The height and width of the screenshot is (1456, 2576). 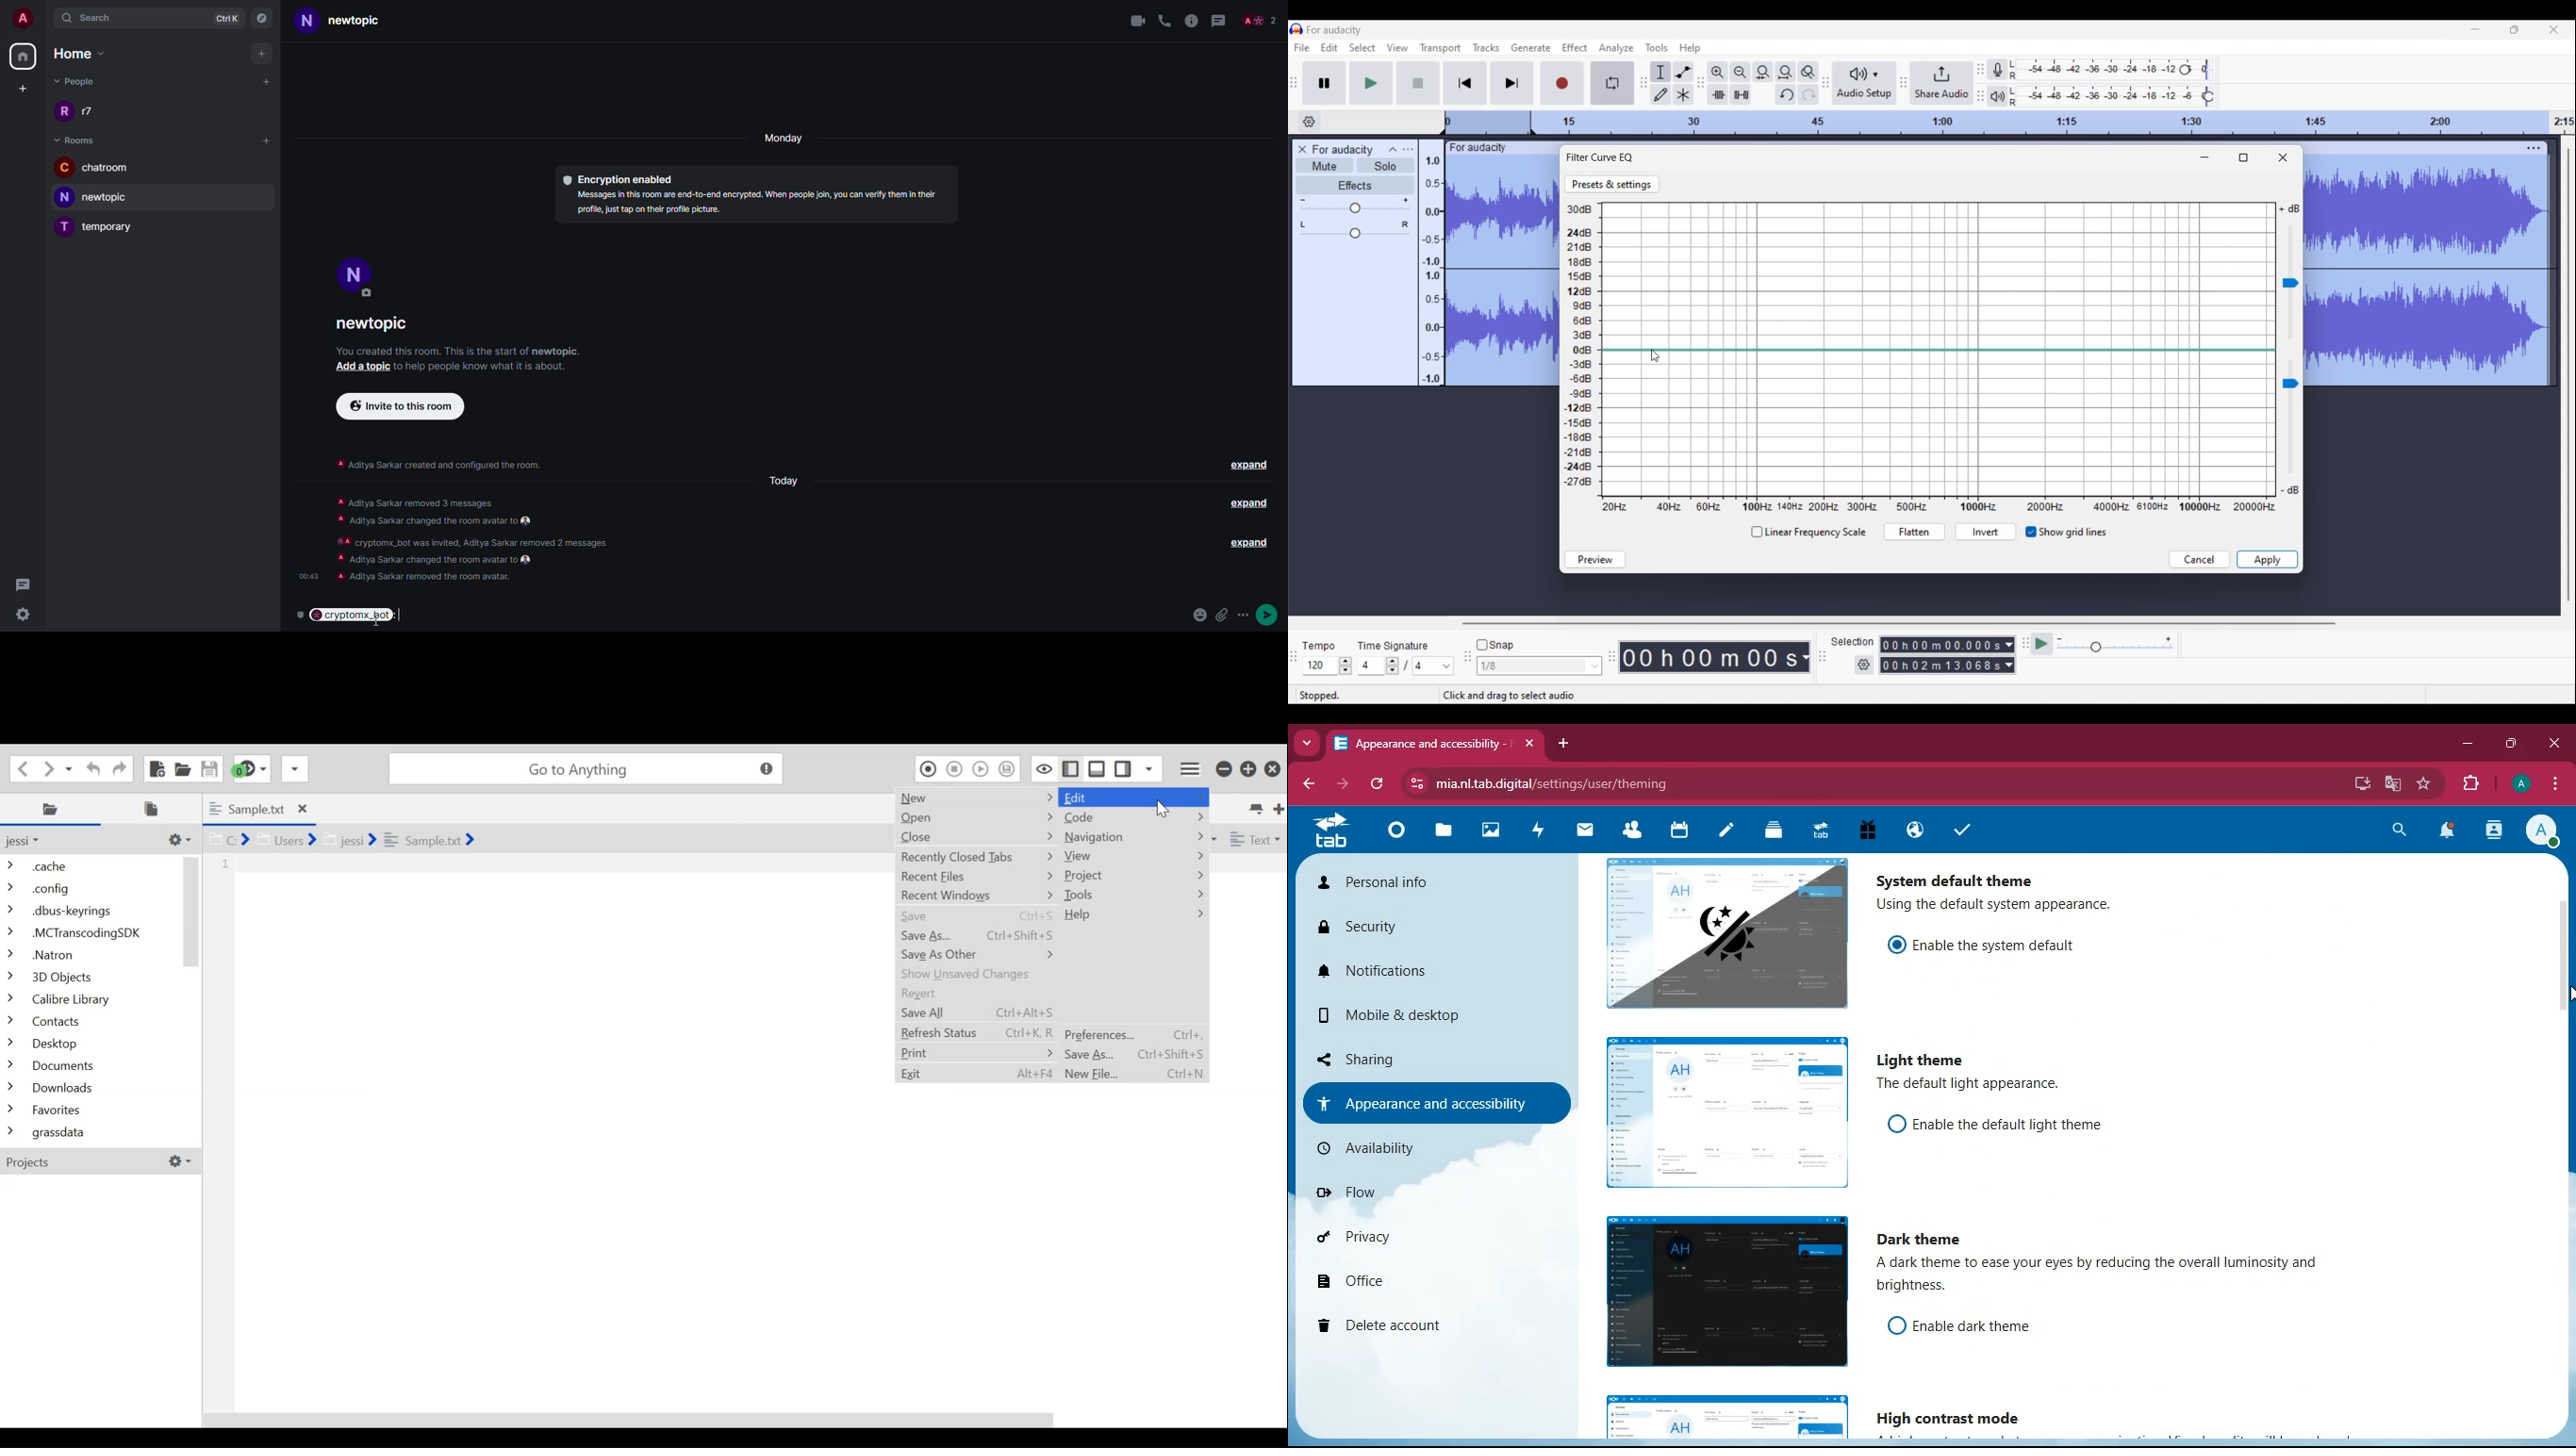 I want to click on notifications, so click(x=2449, y=832).